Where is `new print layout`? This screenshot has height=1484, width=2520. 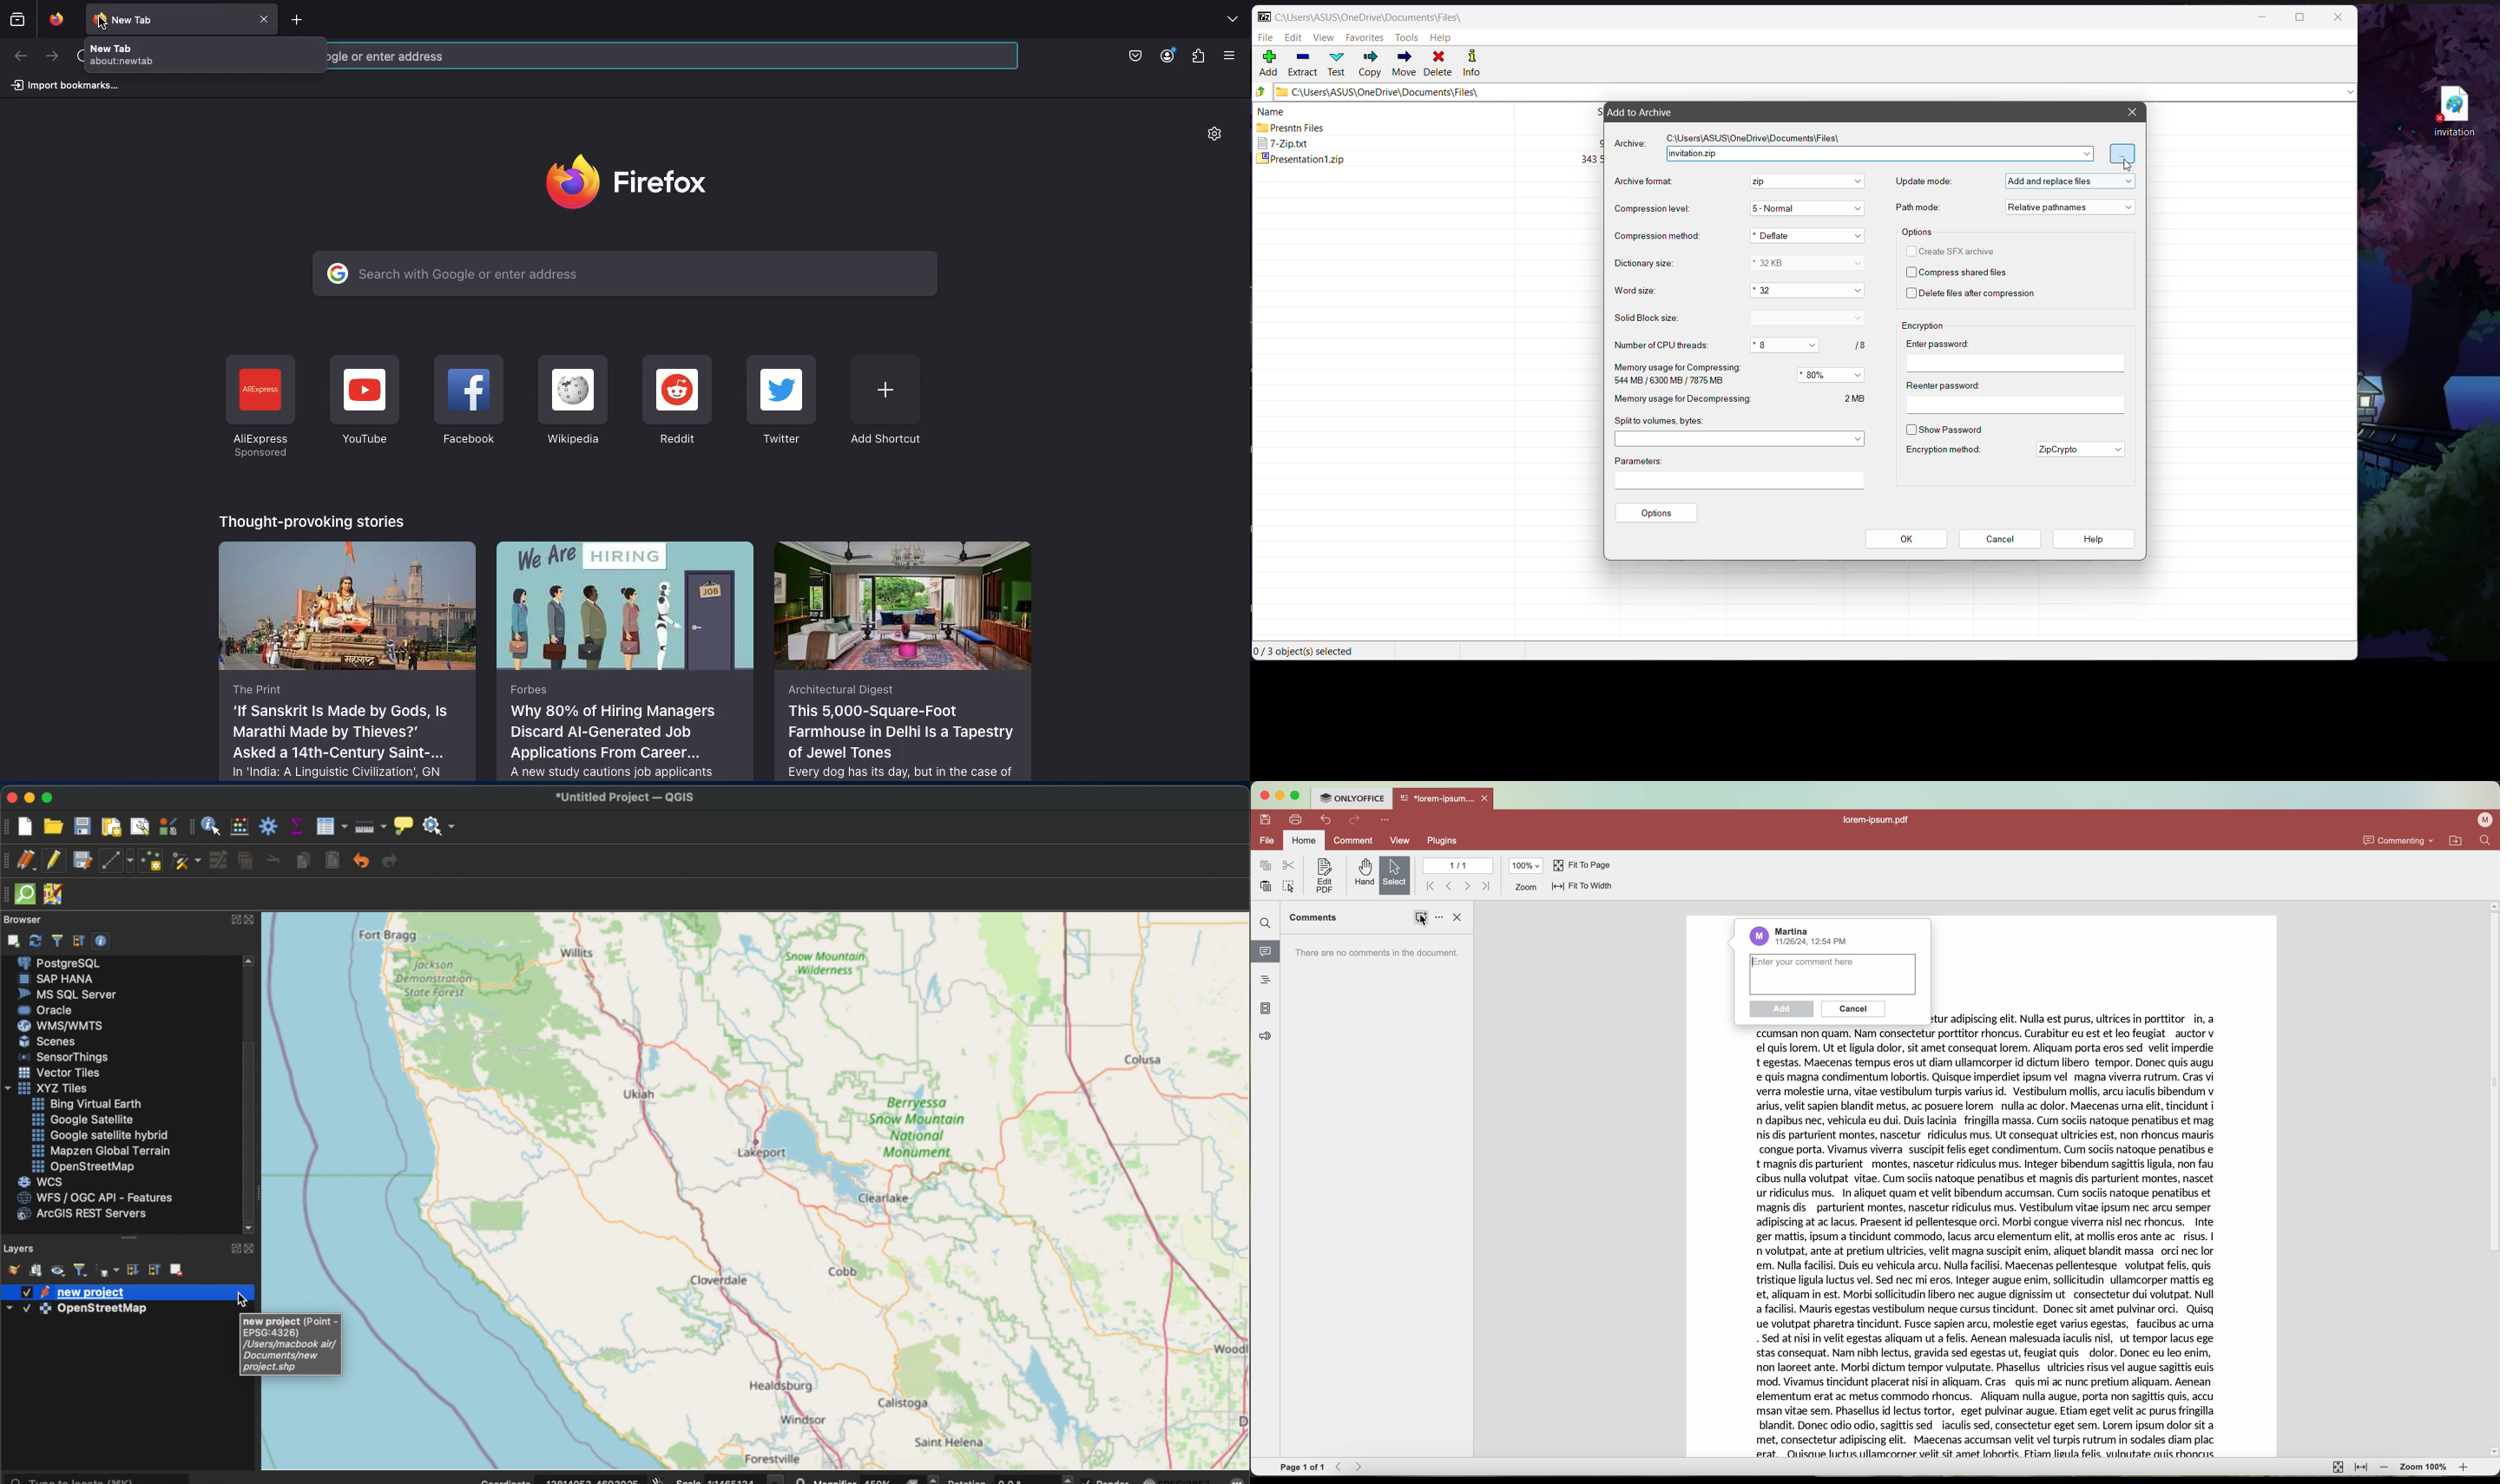
new print layout is located at coordinates (111, 826).